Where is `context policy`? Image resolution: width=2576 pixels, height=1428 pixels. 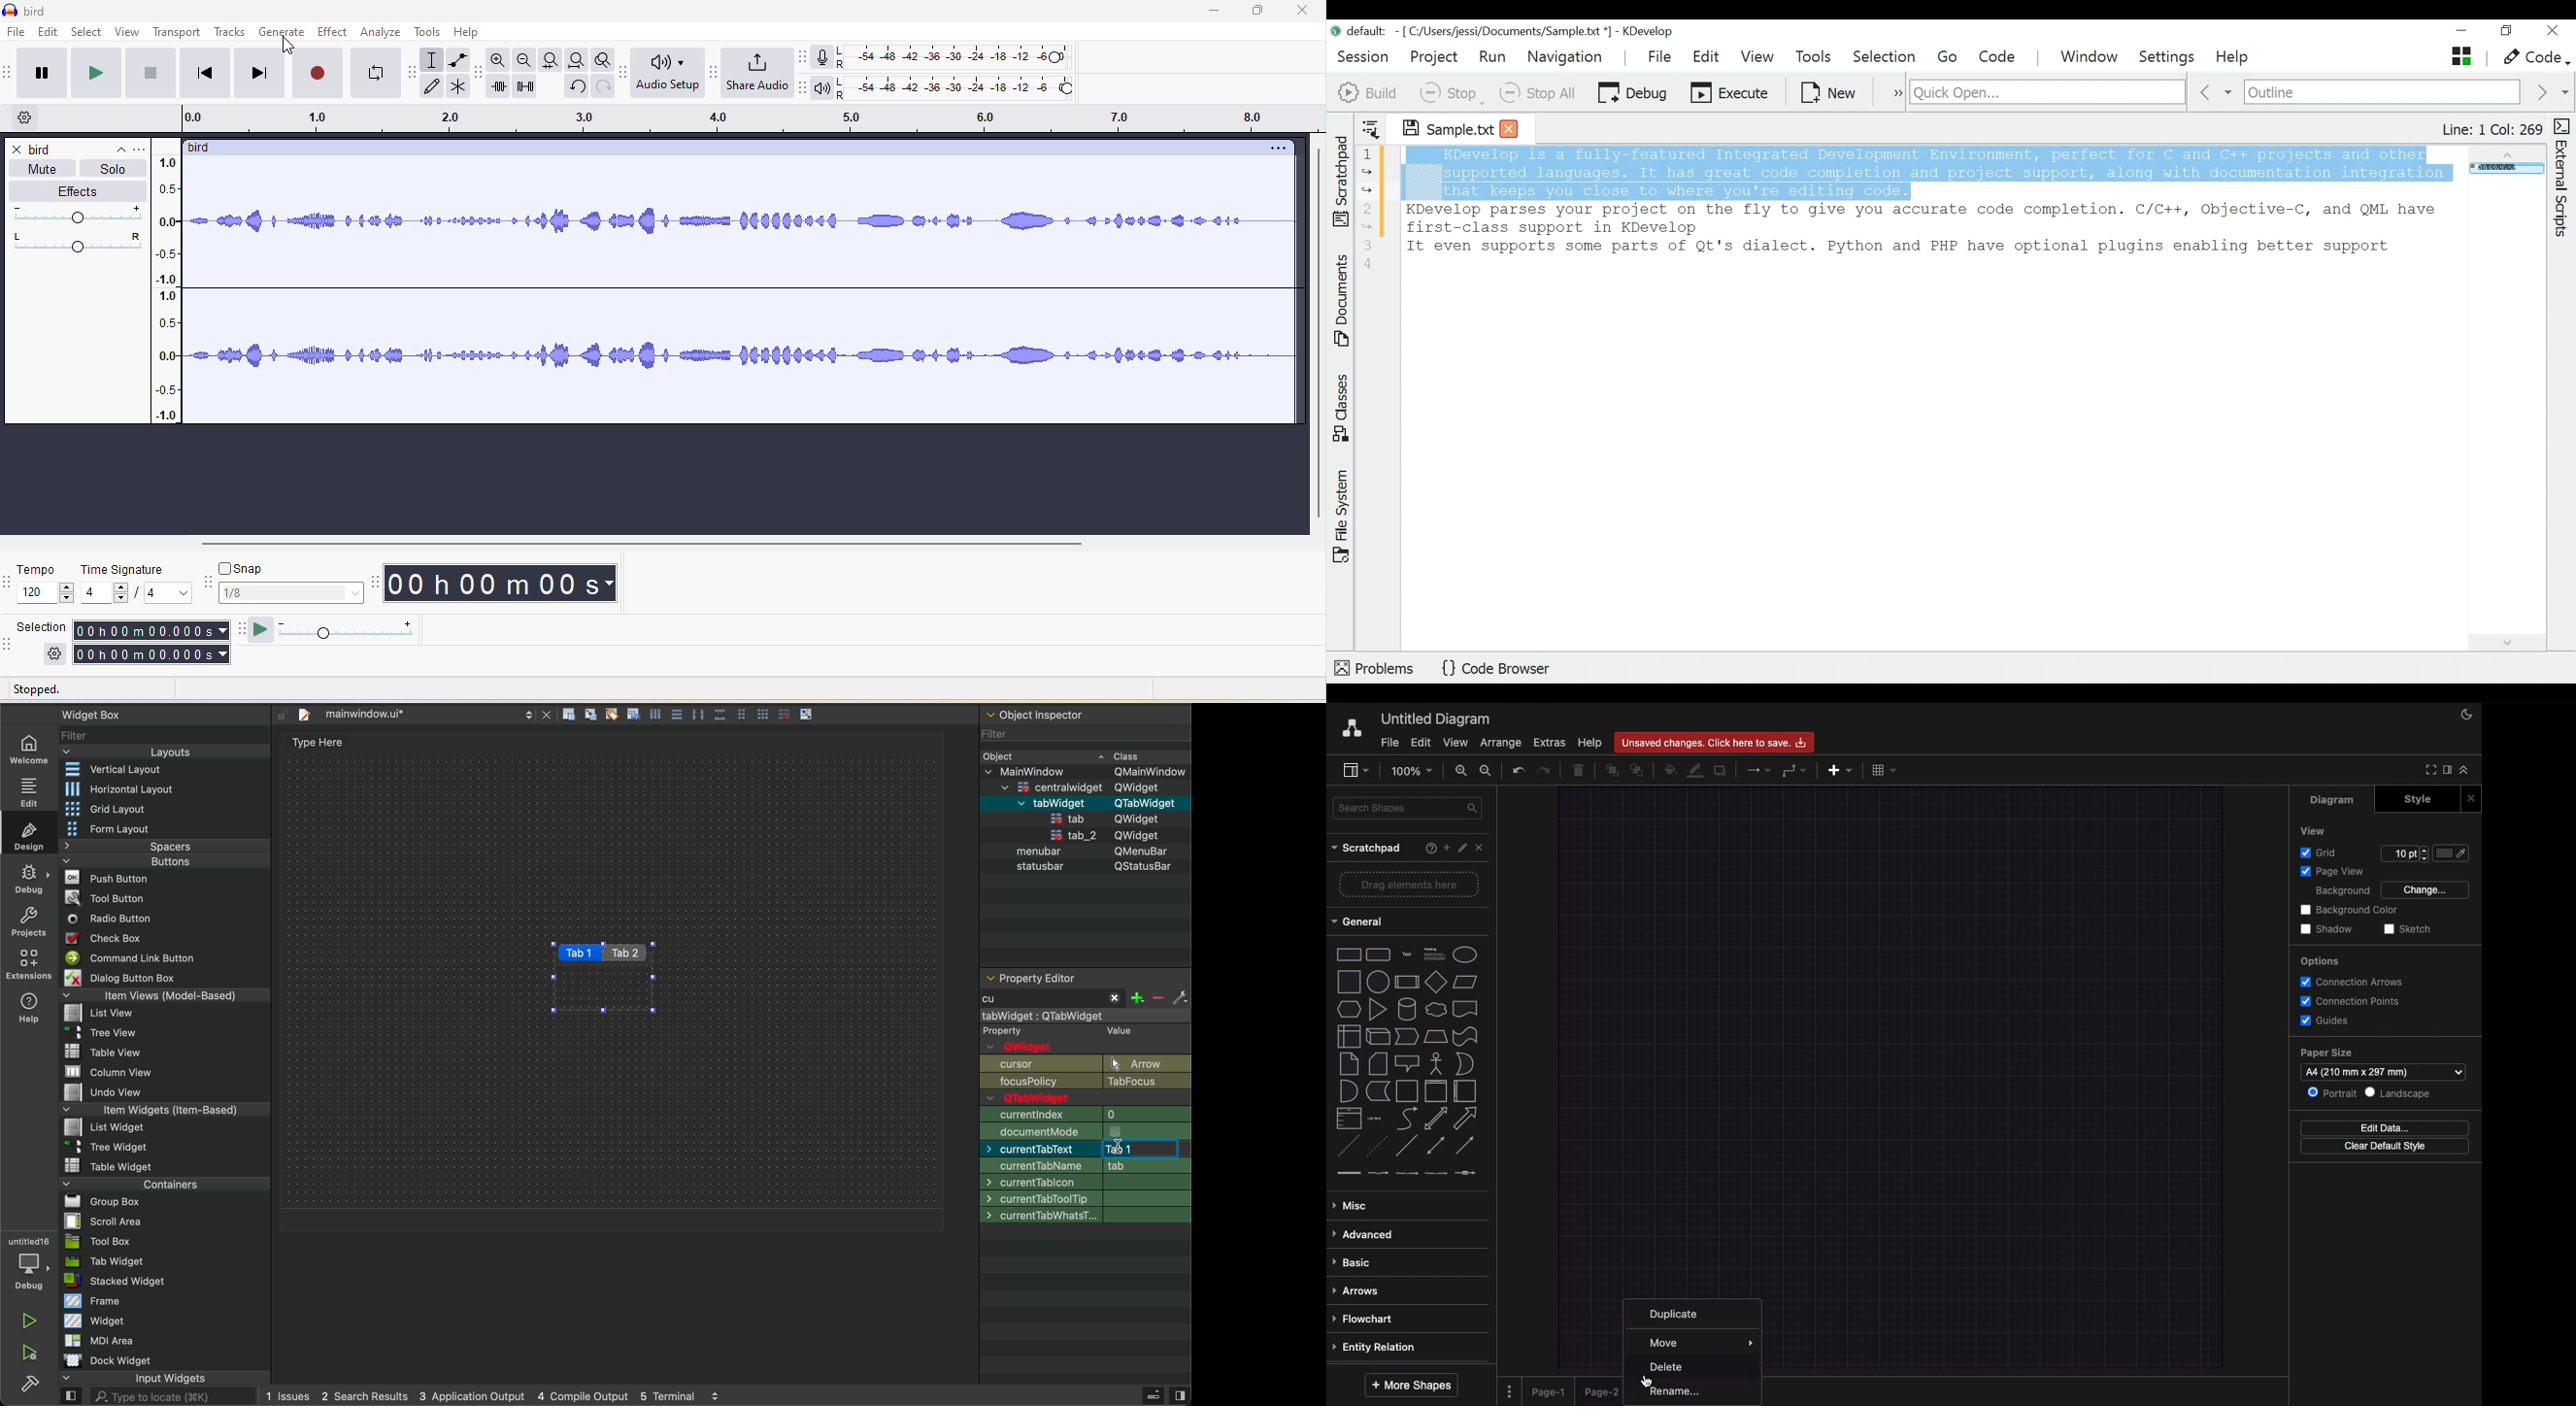 context policy is located at coordinates (1086, 1318).